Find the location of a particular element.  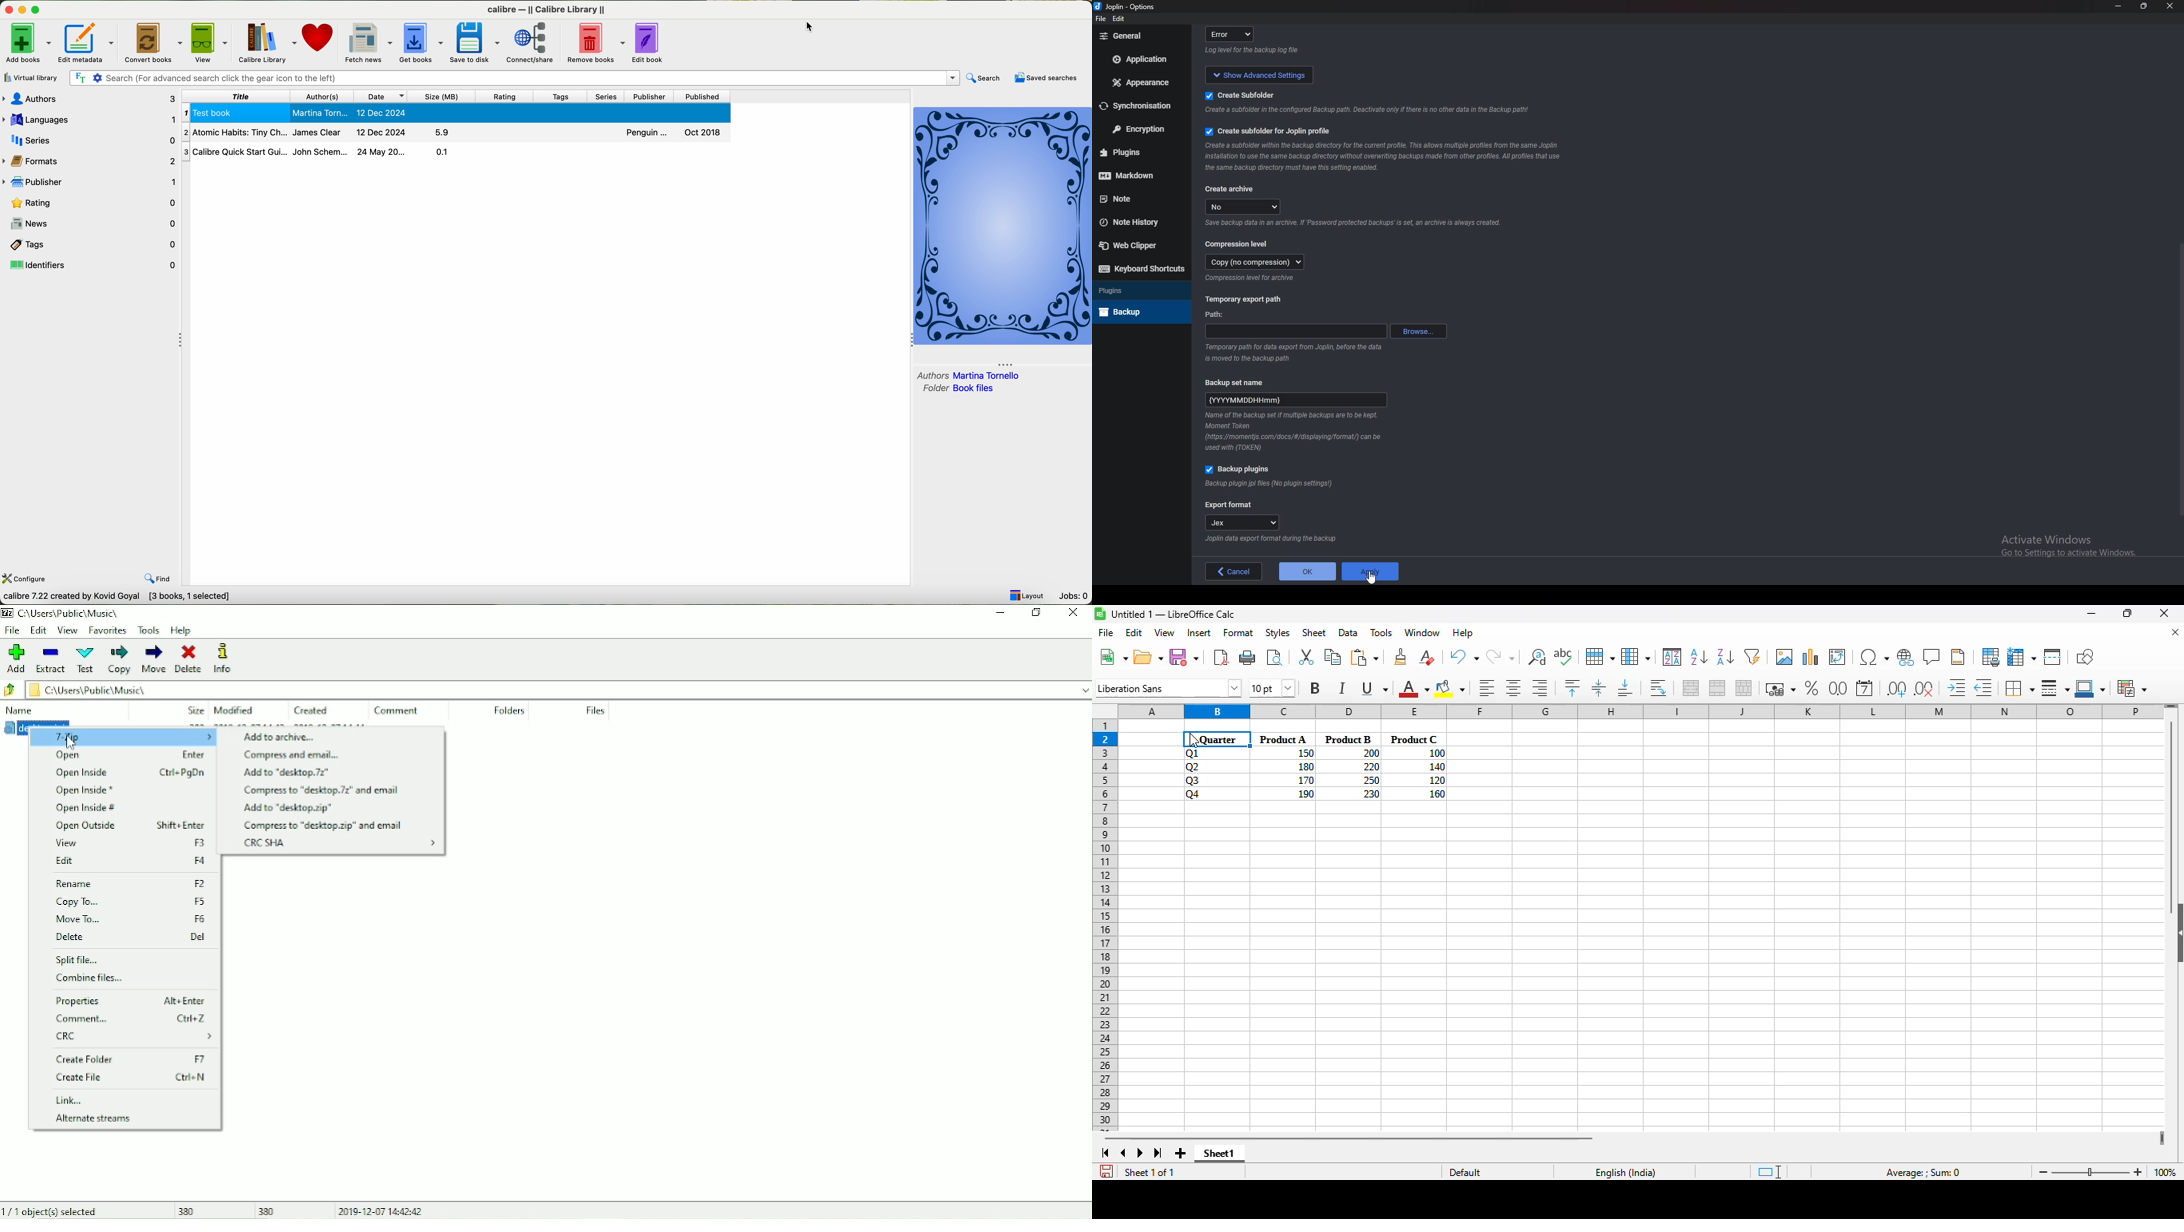

save to disk is located at coordinates (475, 43).